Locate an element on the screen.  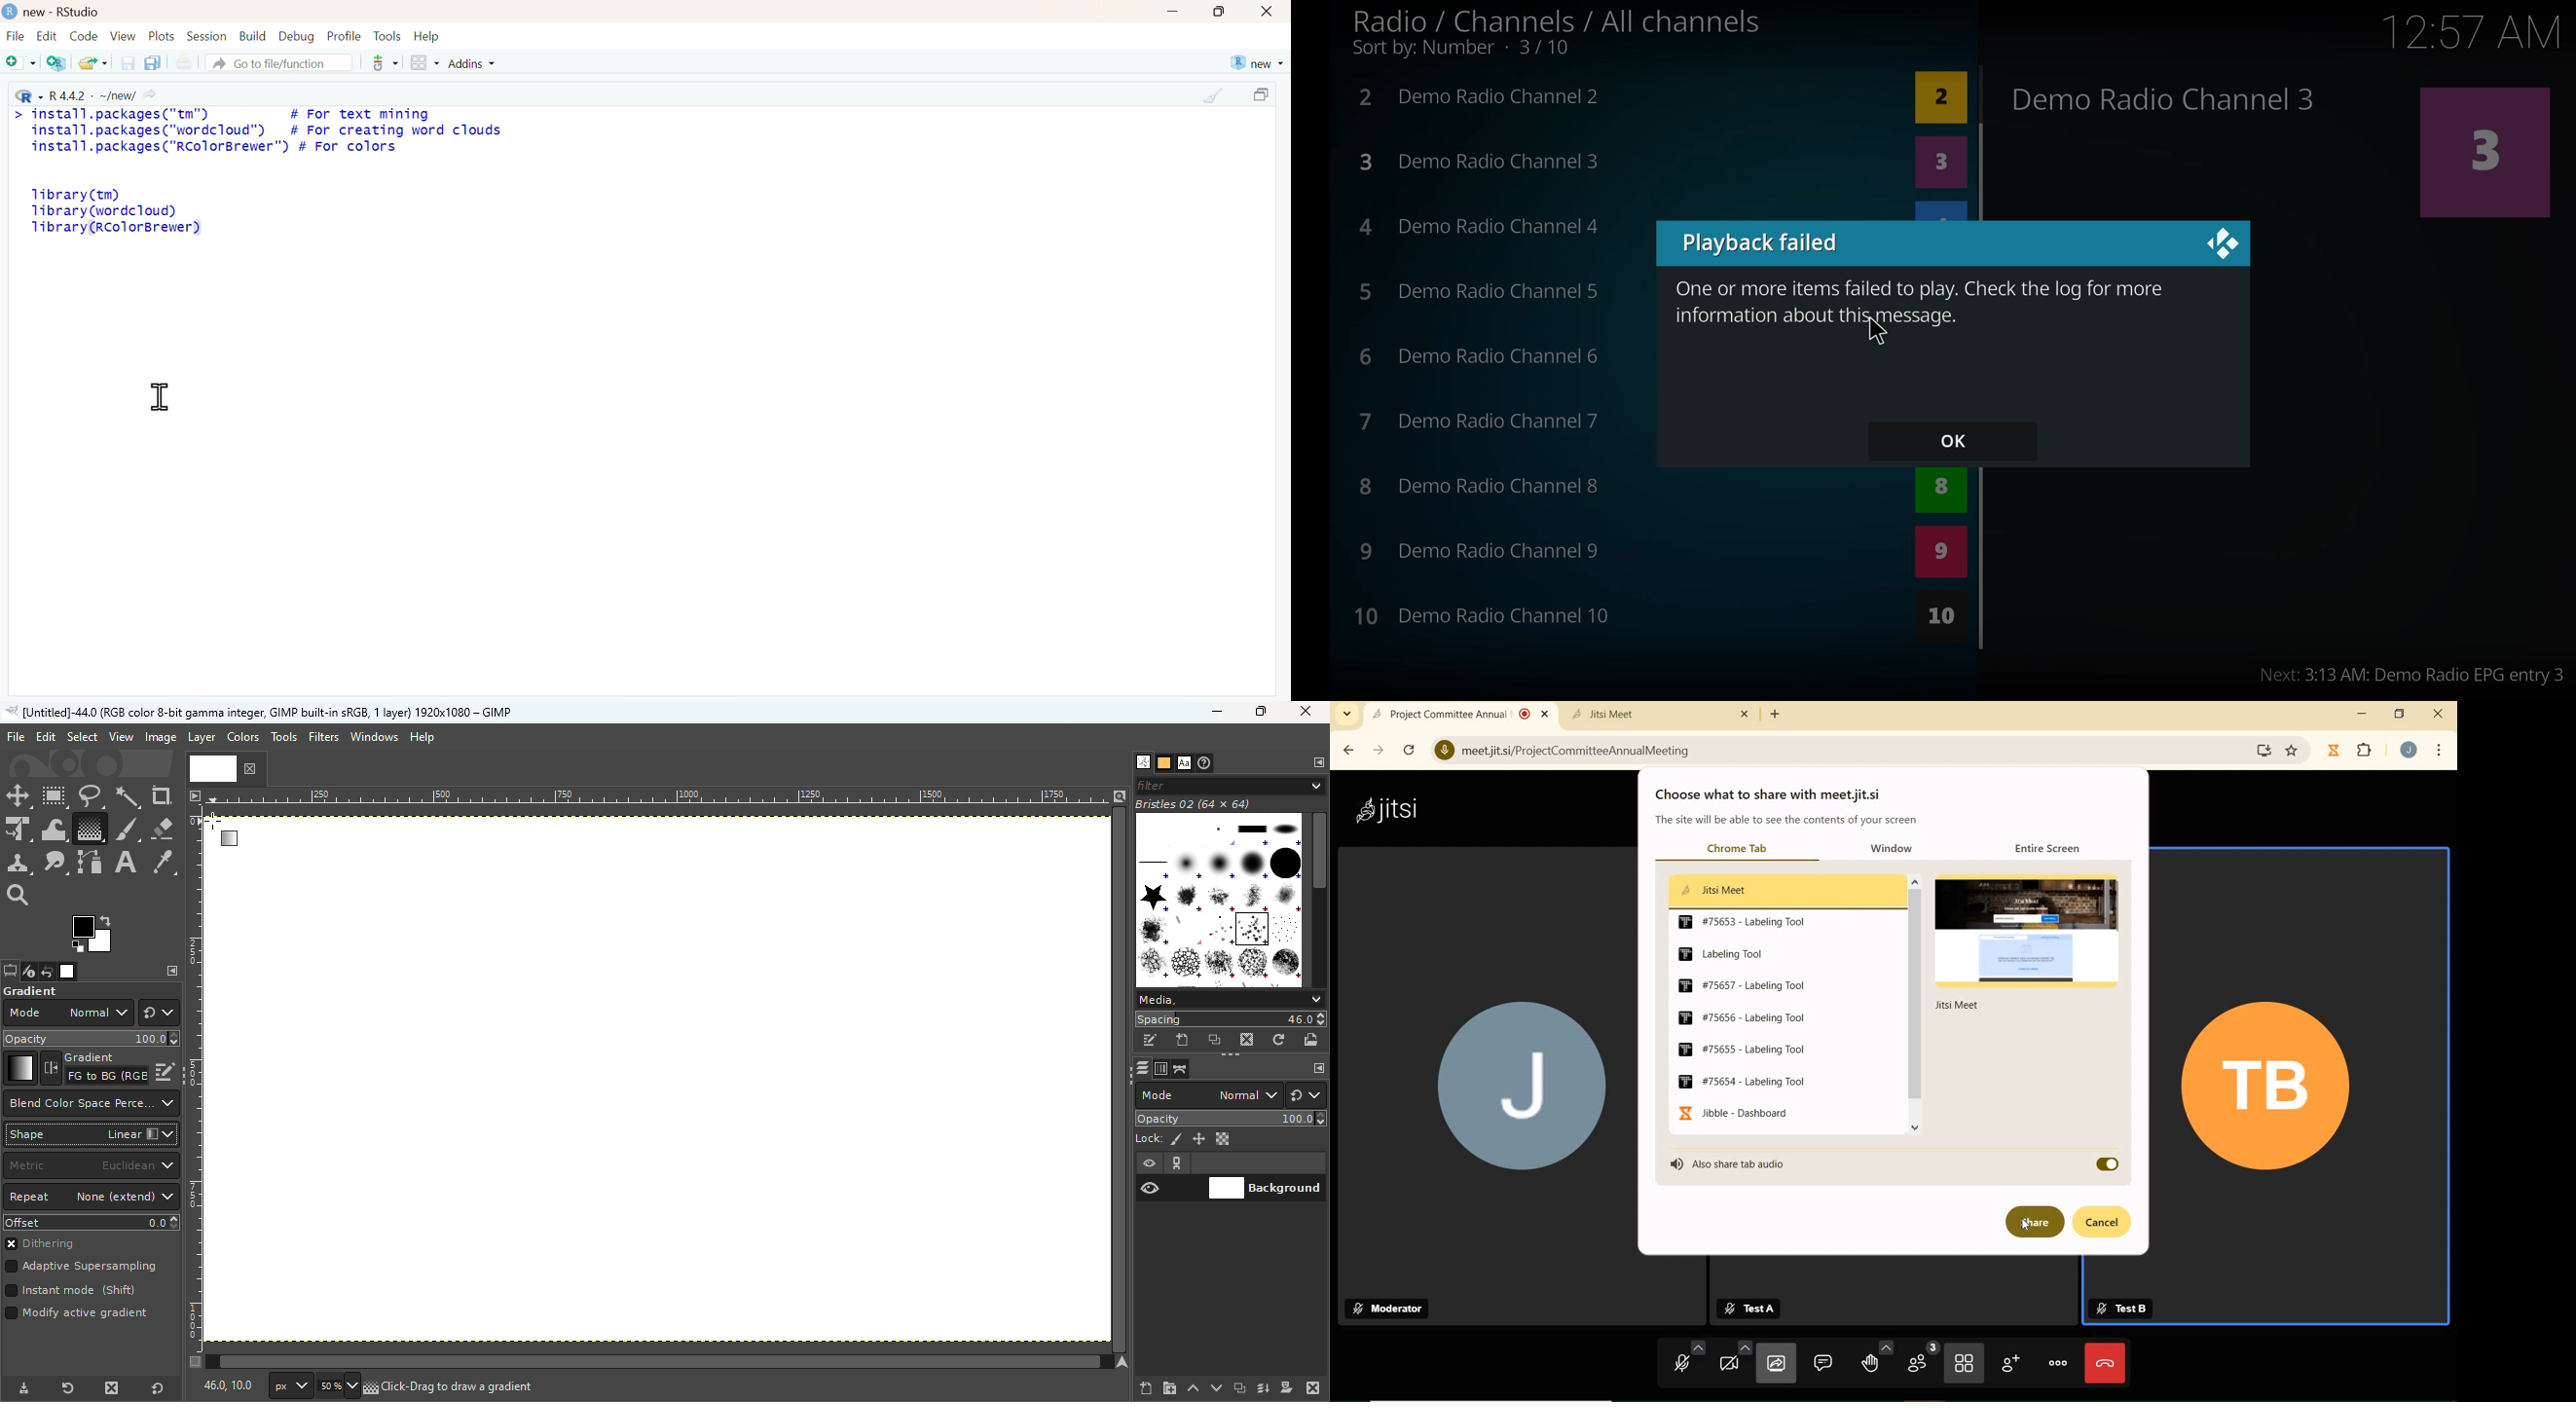
4 Demo Radio Channel 4 is located at coordinates (1491, 225).